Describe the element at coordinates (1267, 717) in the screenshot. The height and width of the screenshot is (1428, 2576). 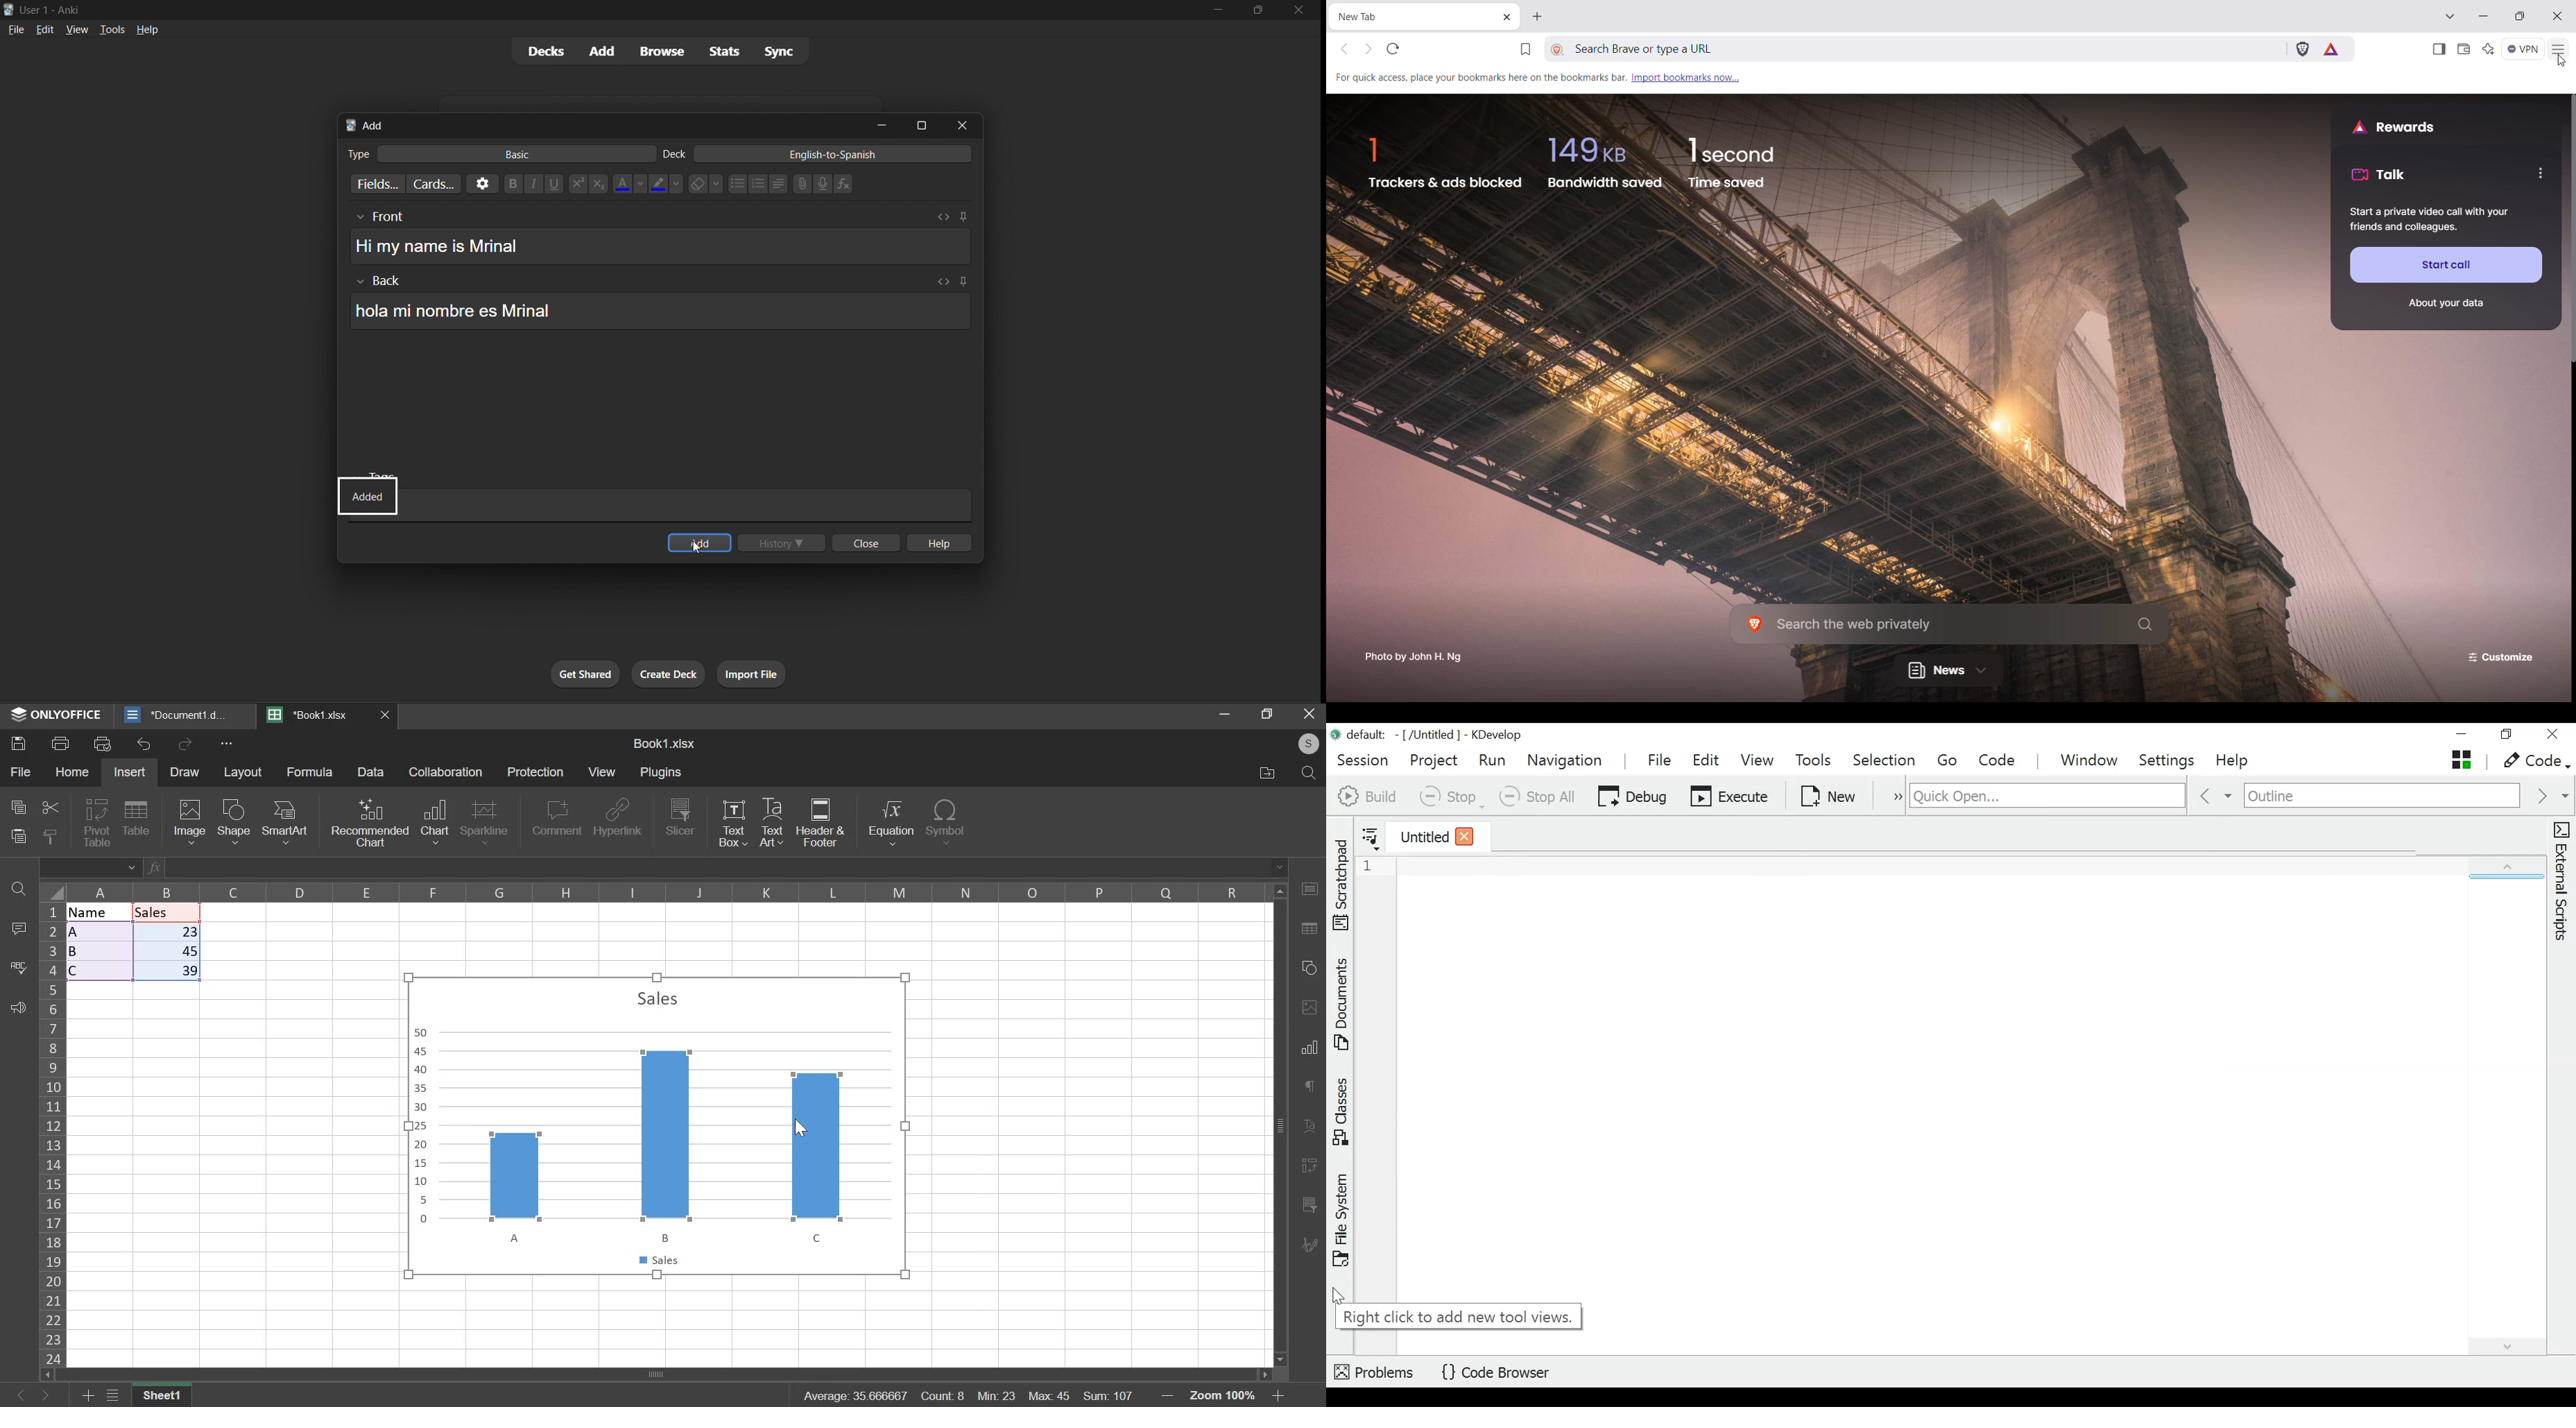
I see `maximize` at that location.